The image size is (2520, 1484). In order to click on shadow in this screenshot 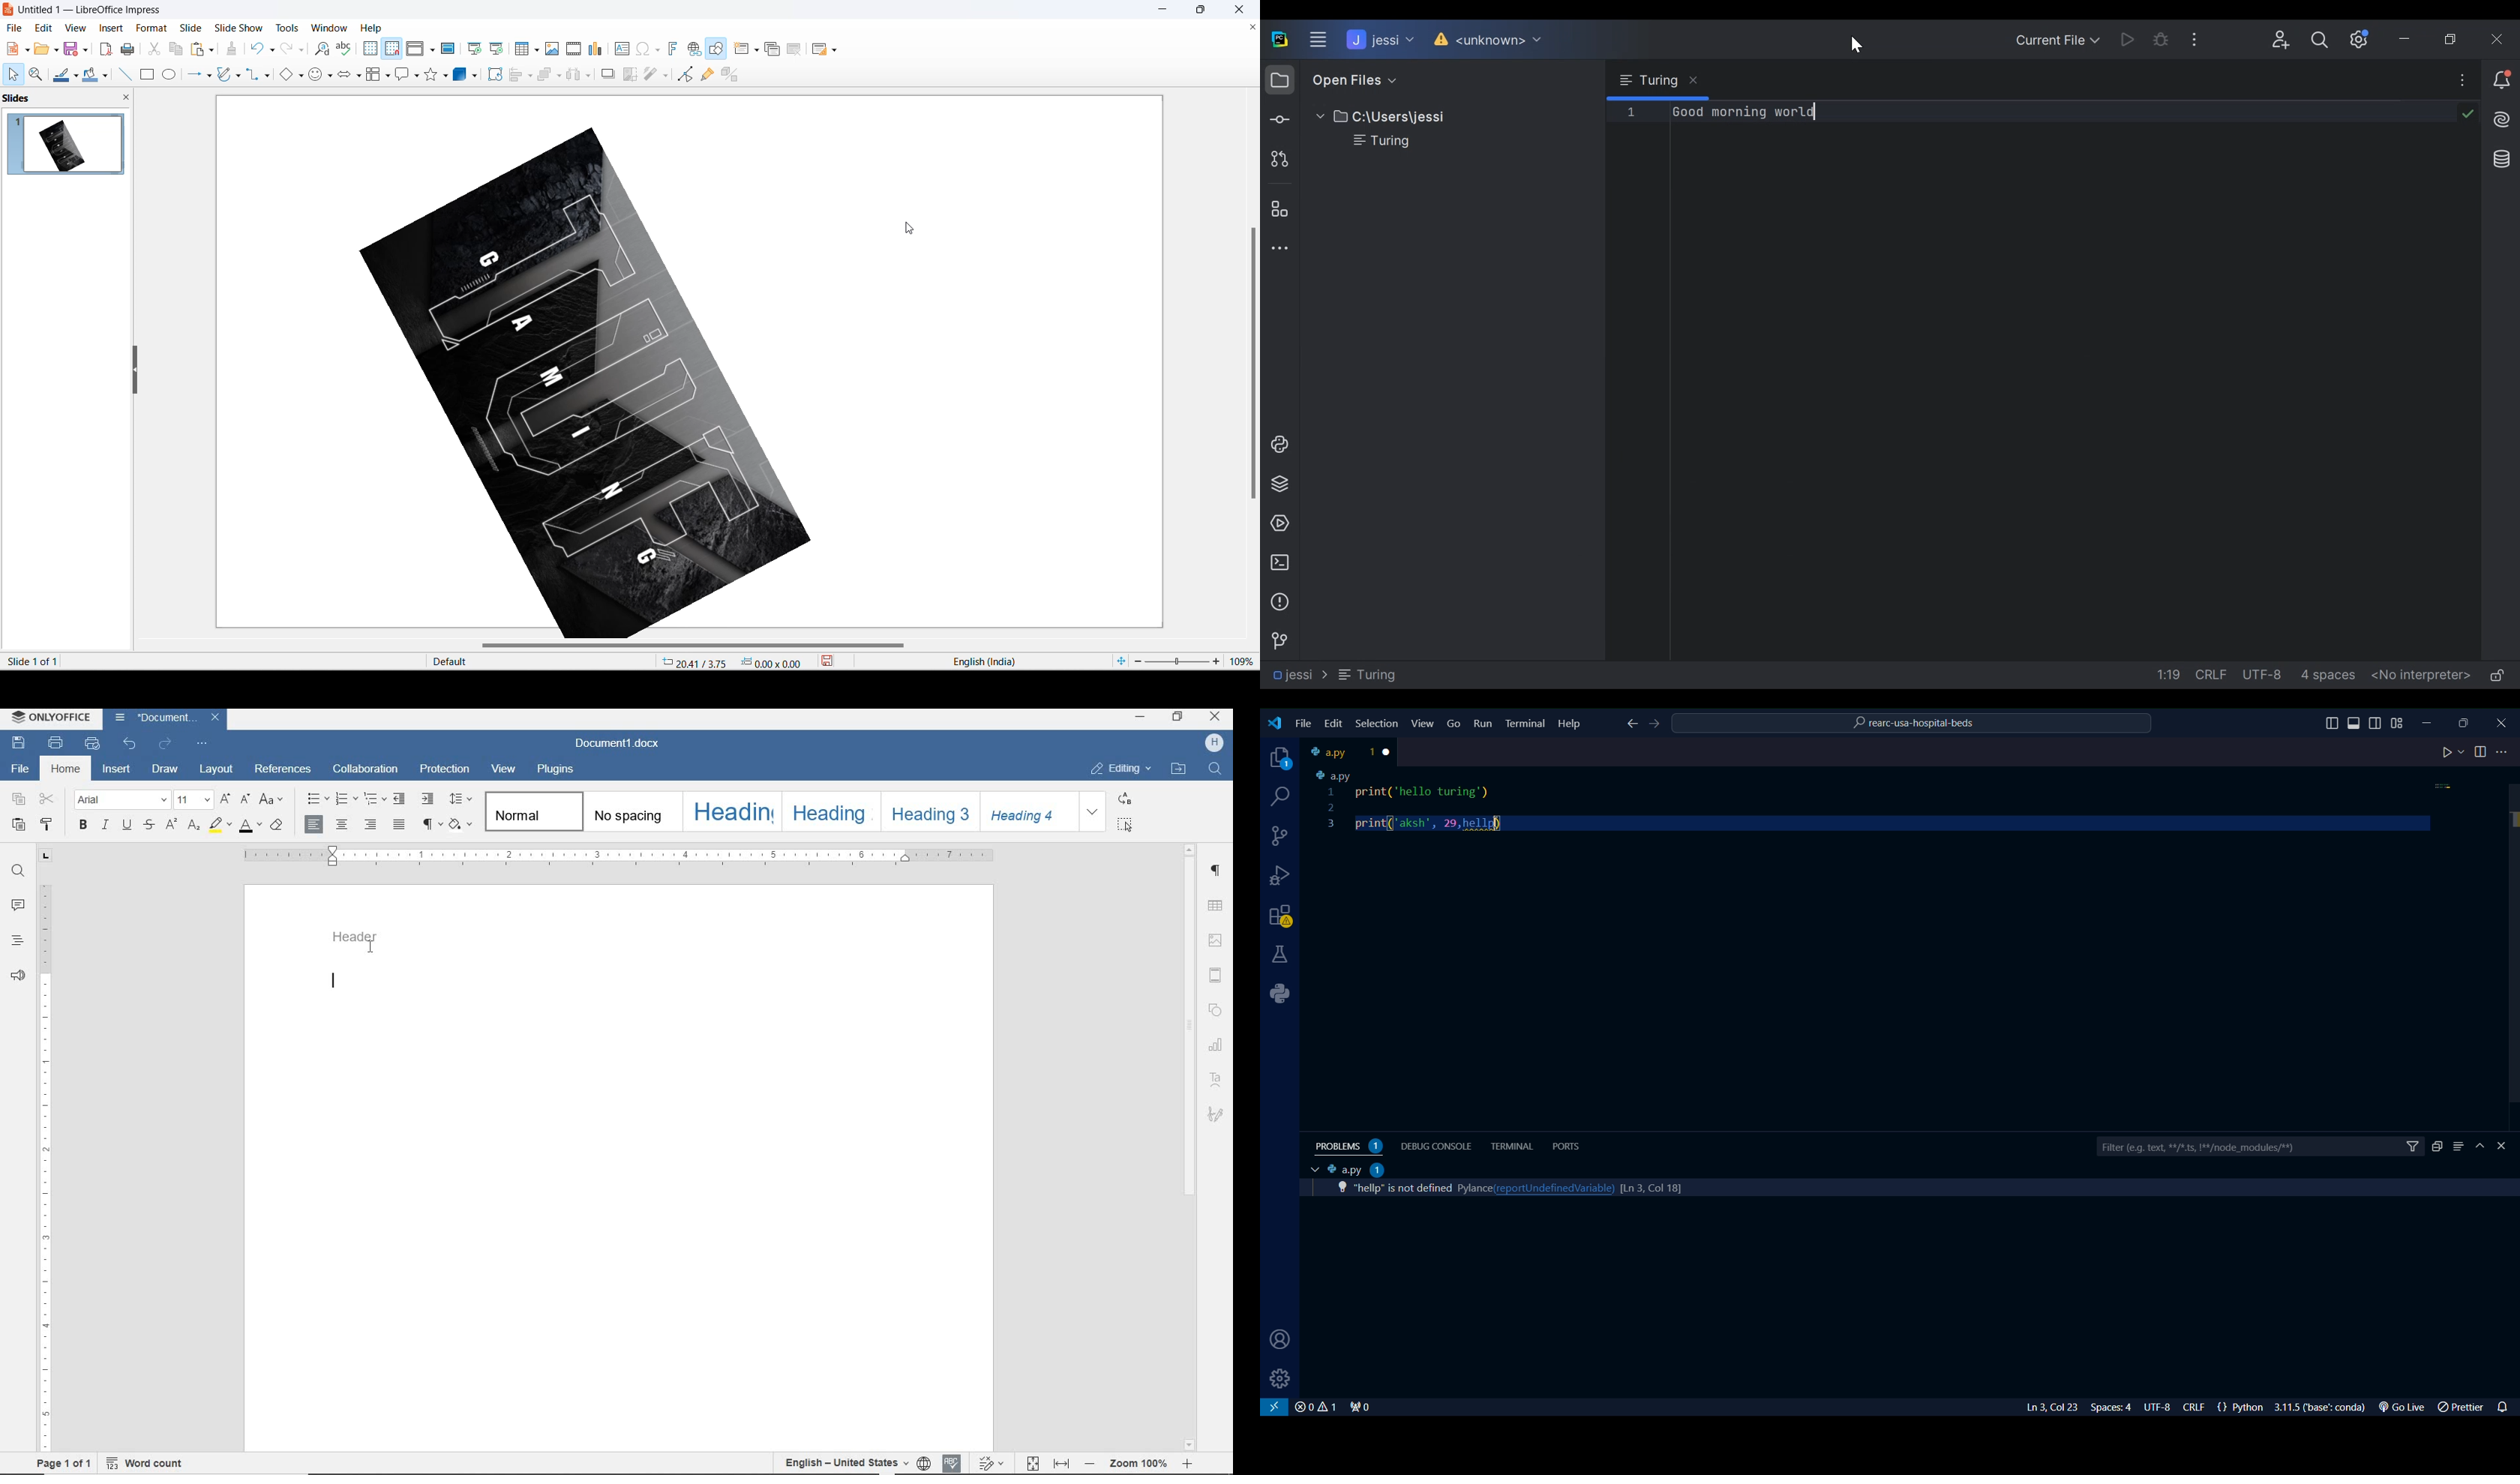, I will do `click(608, 73)`.